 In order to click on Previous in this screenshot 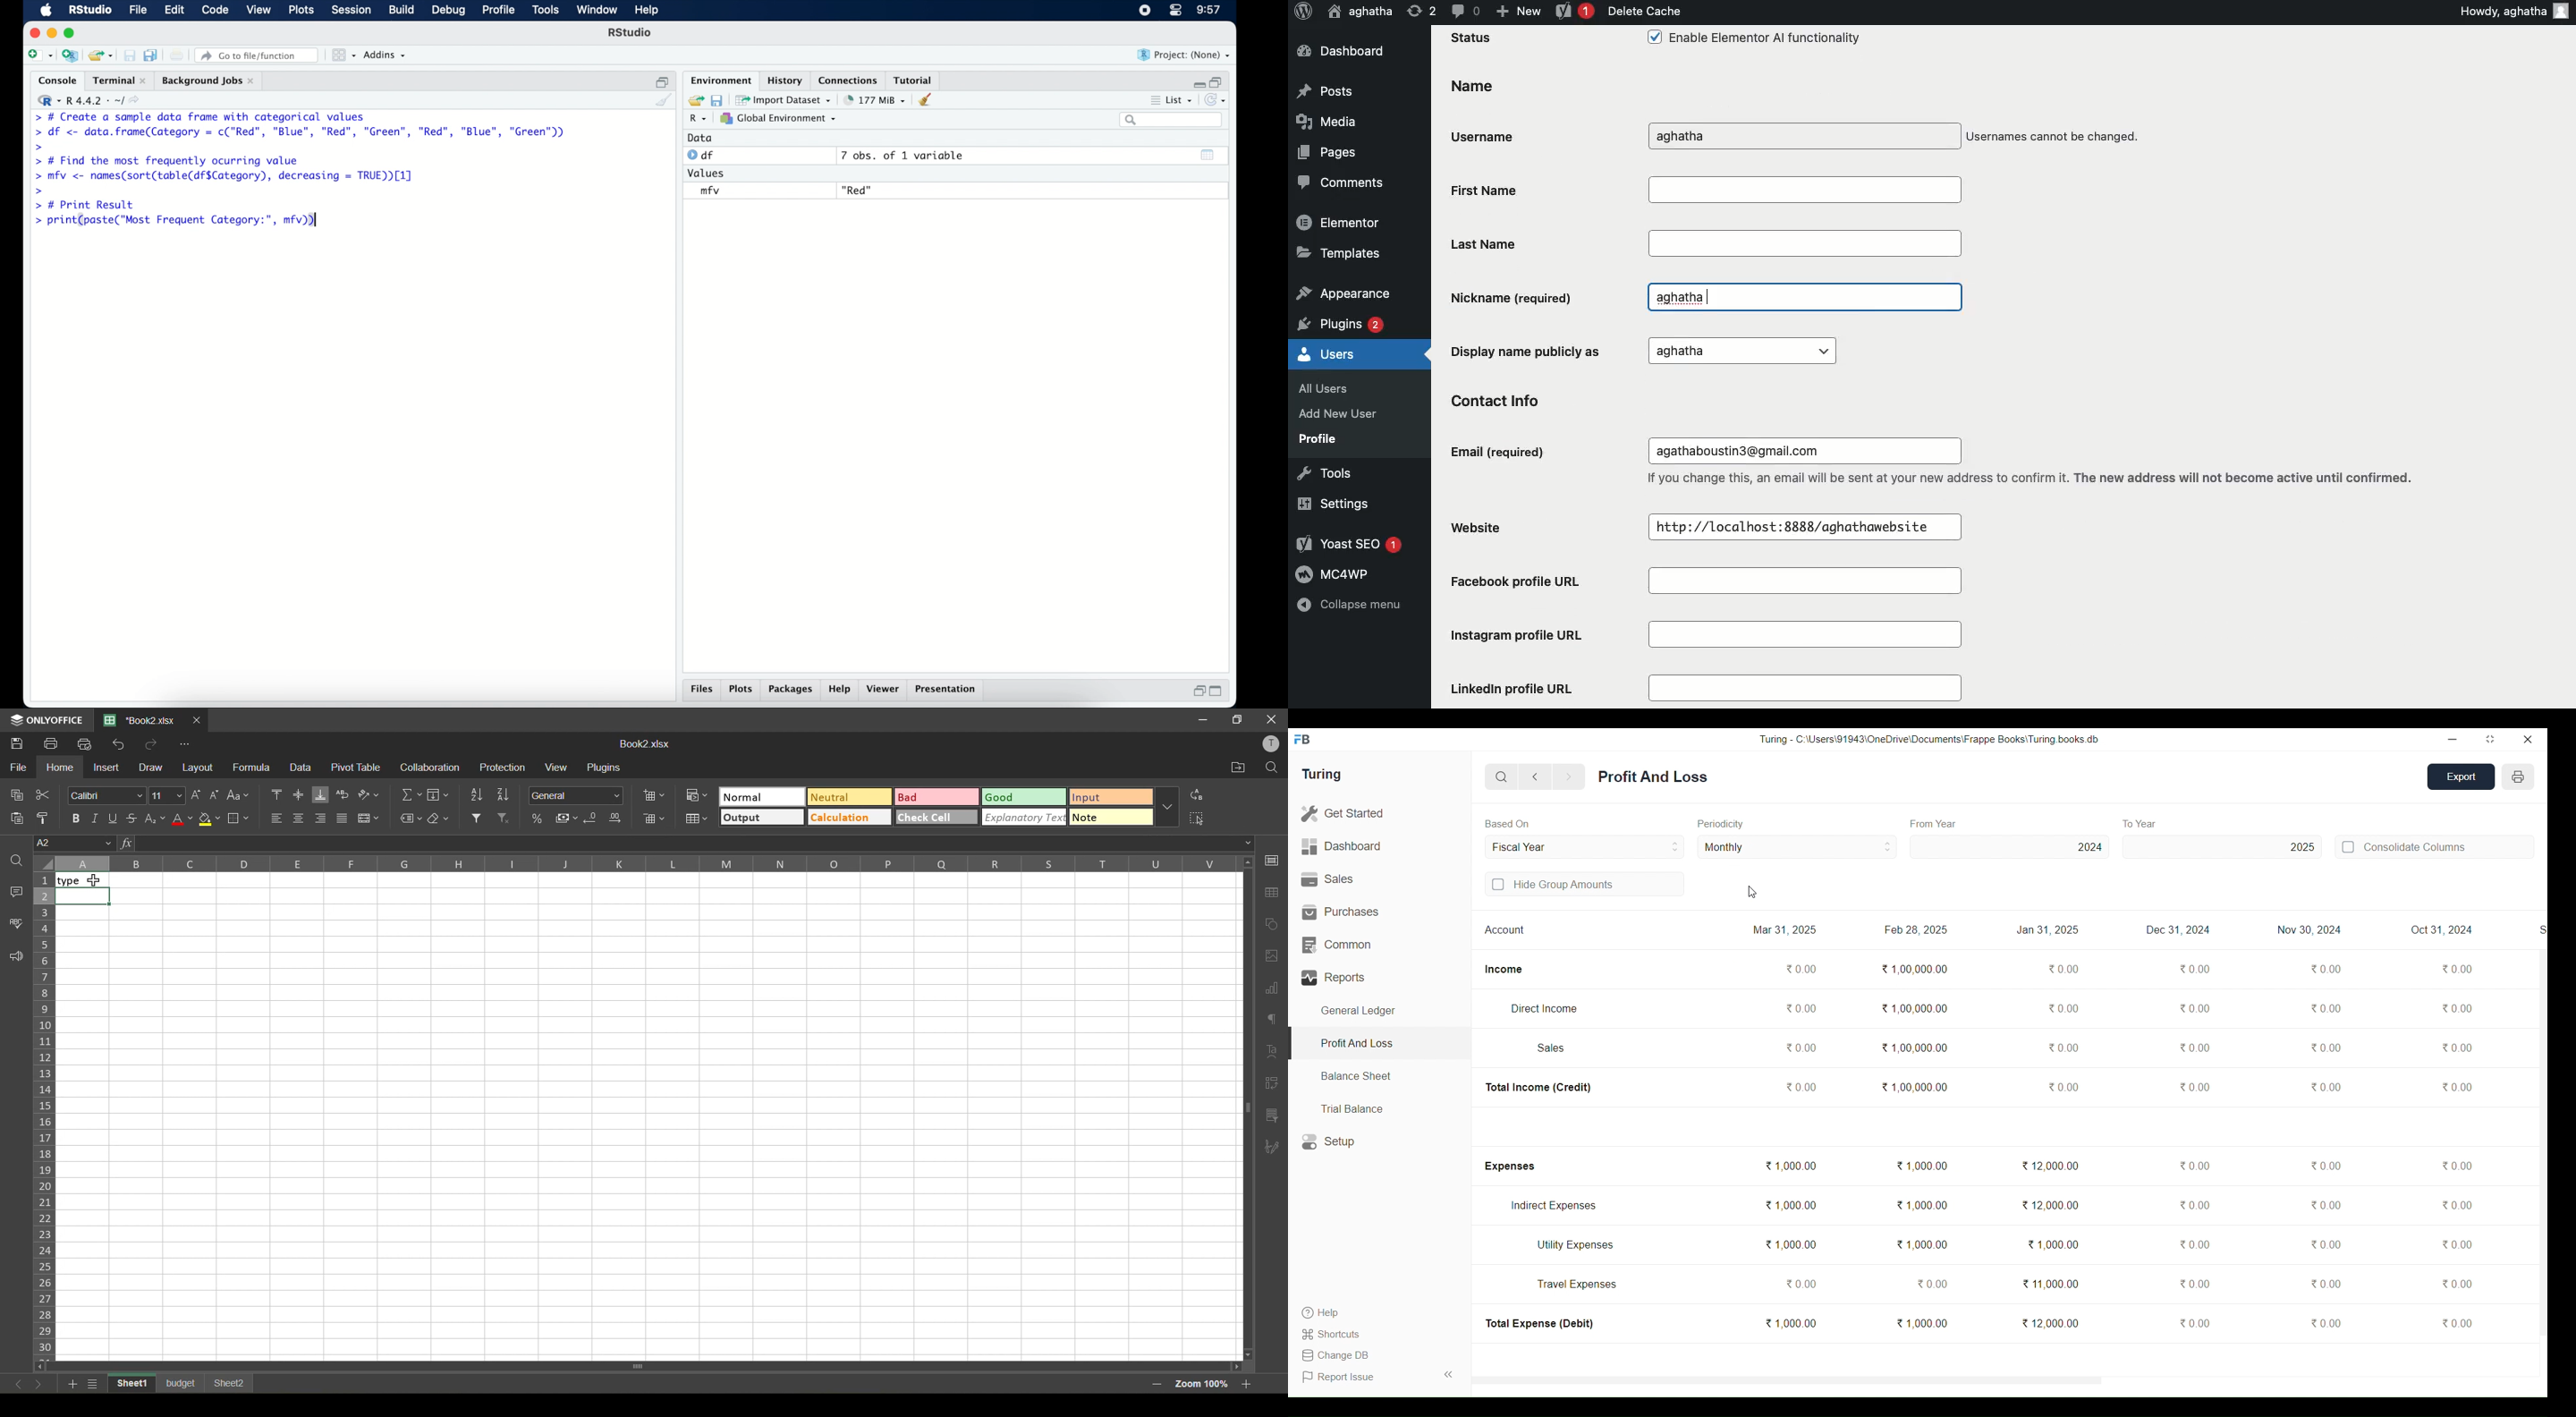, I will do `click(1536, 777)`.